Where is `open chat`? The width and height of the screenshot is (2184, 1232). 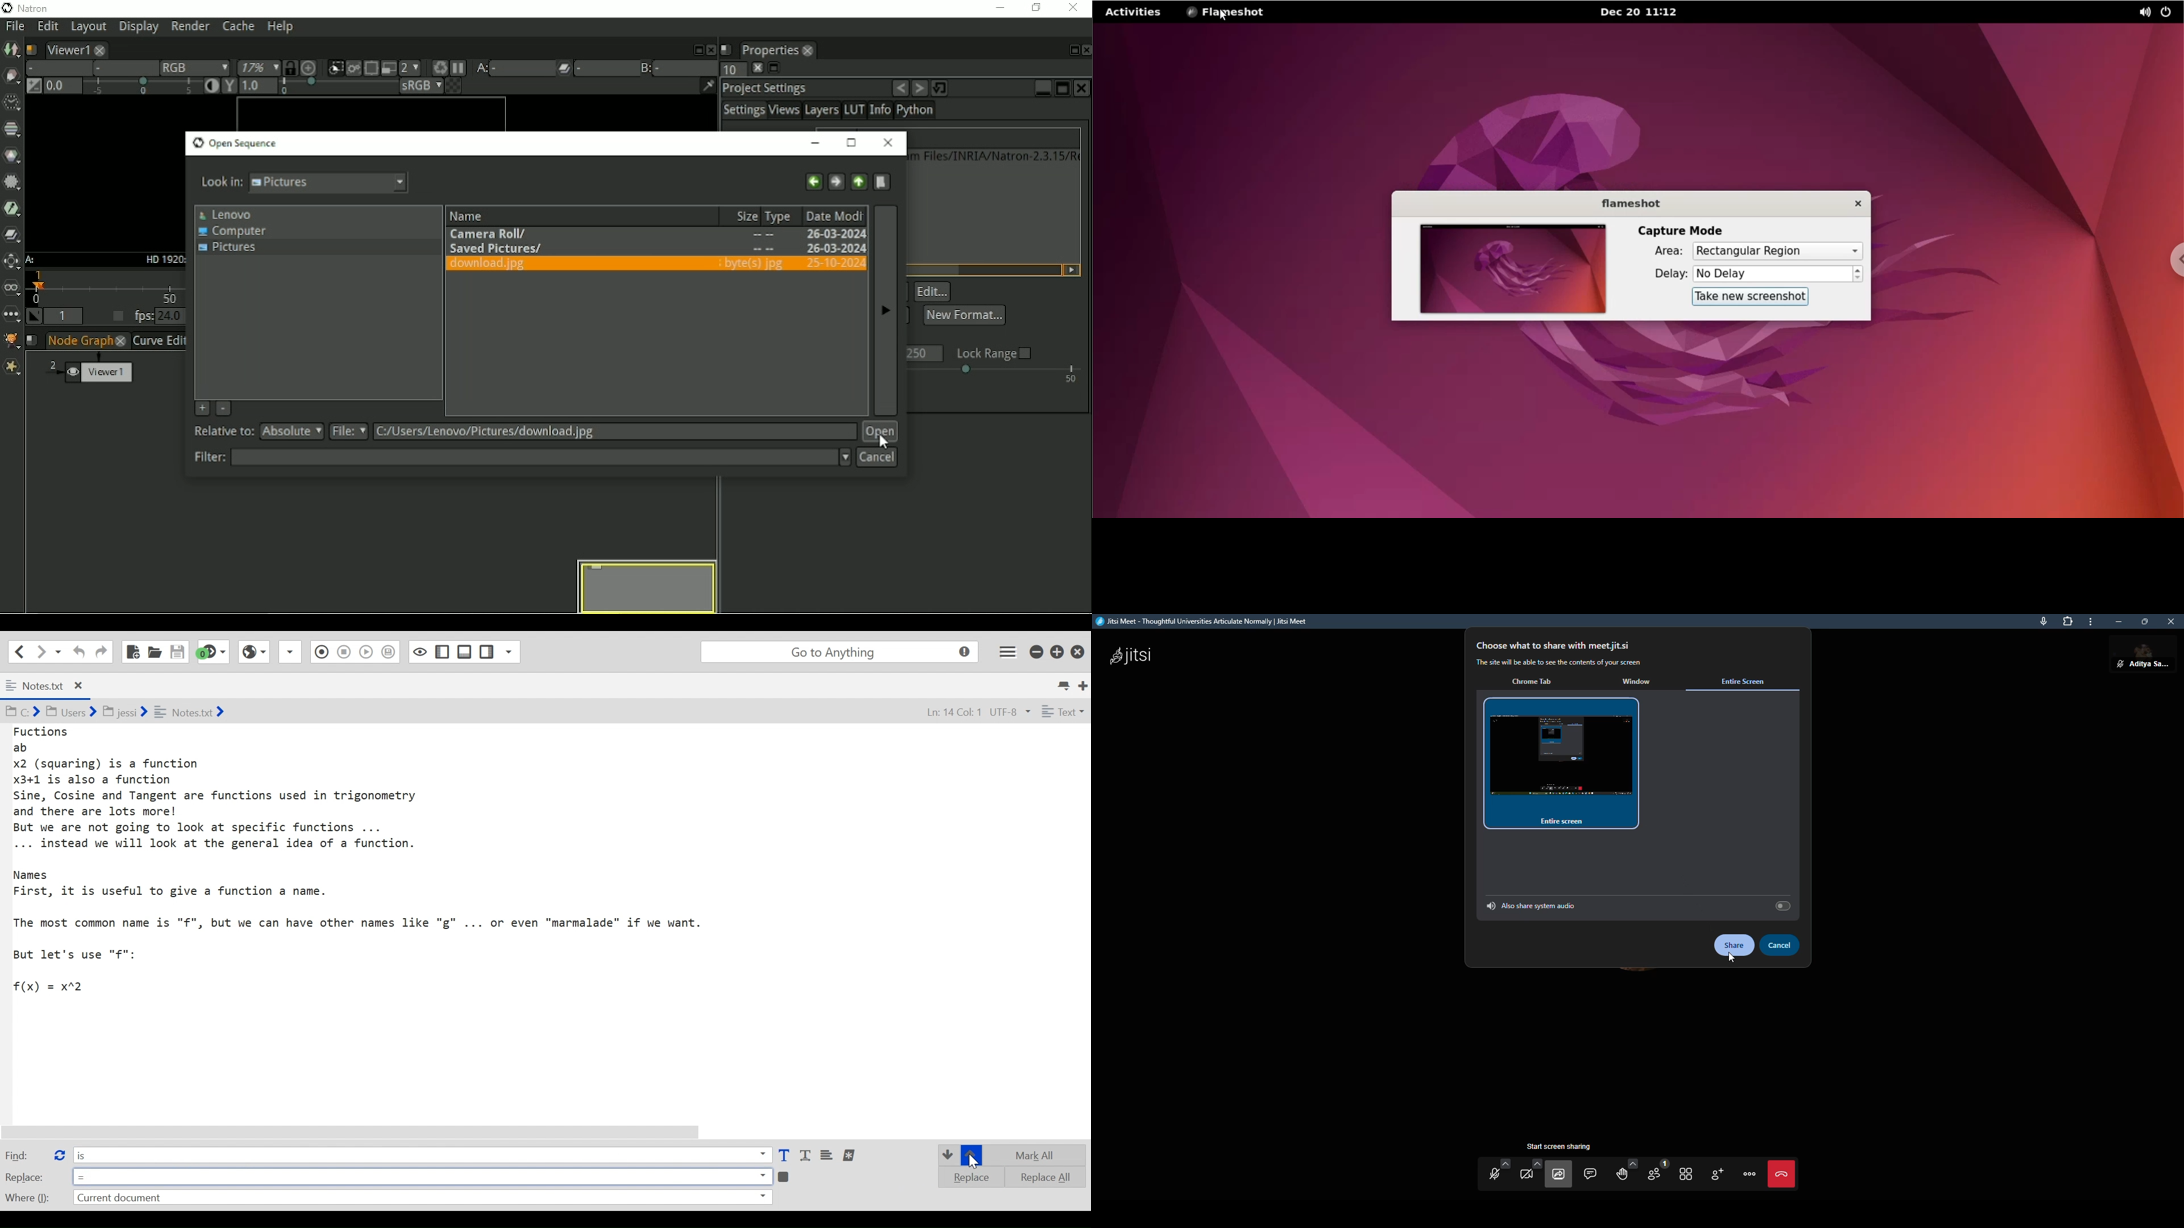 open chat is located at coordinates (1591, 1176).